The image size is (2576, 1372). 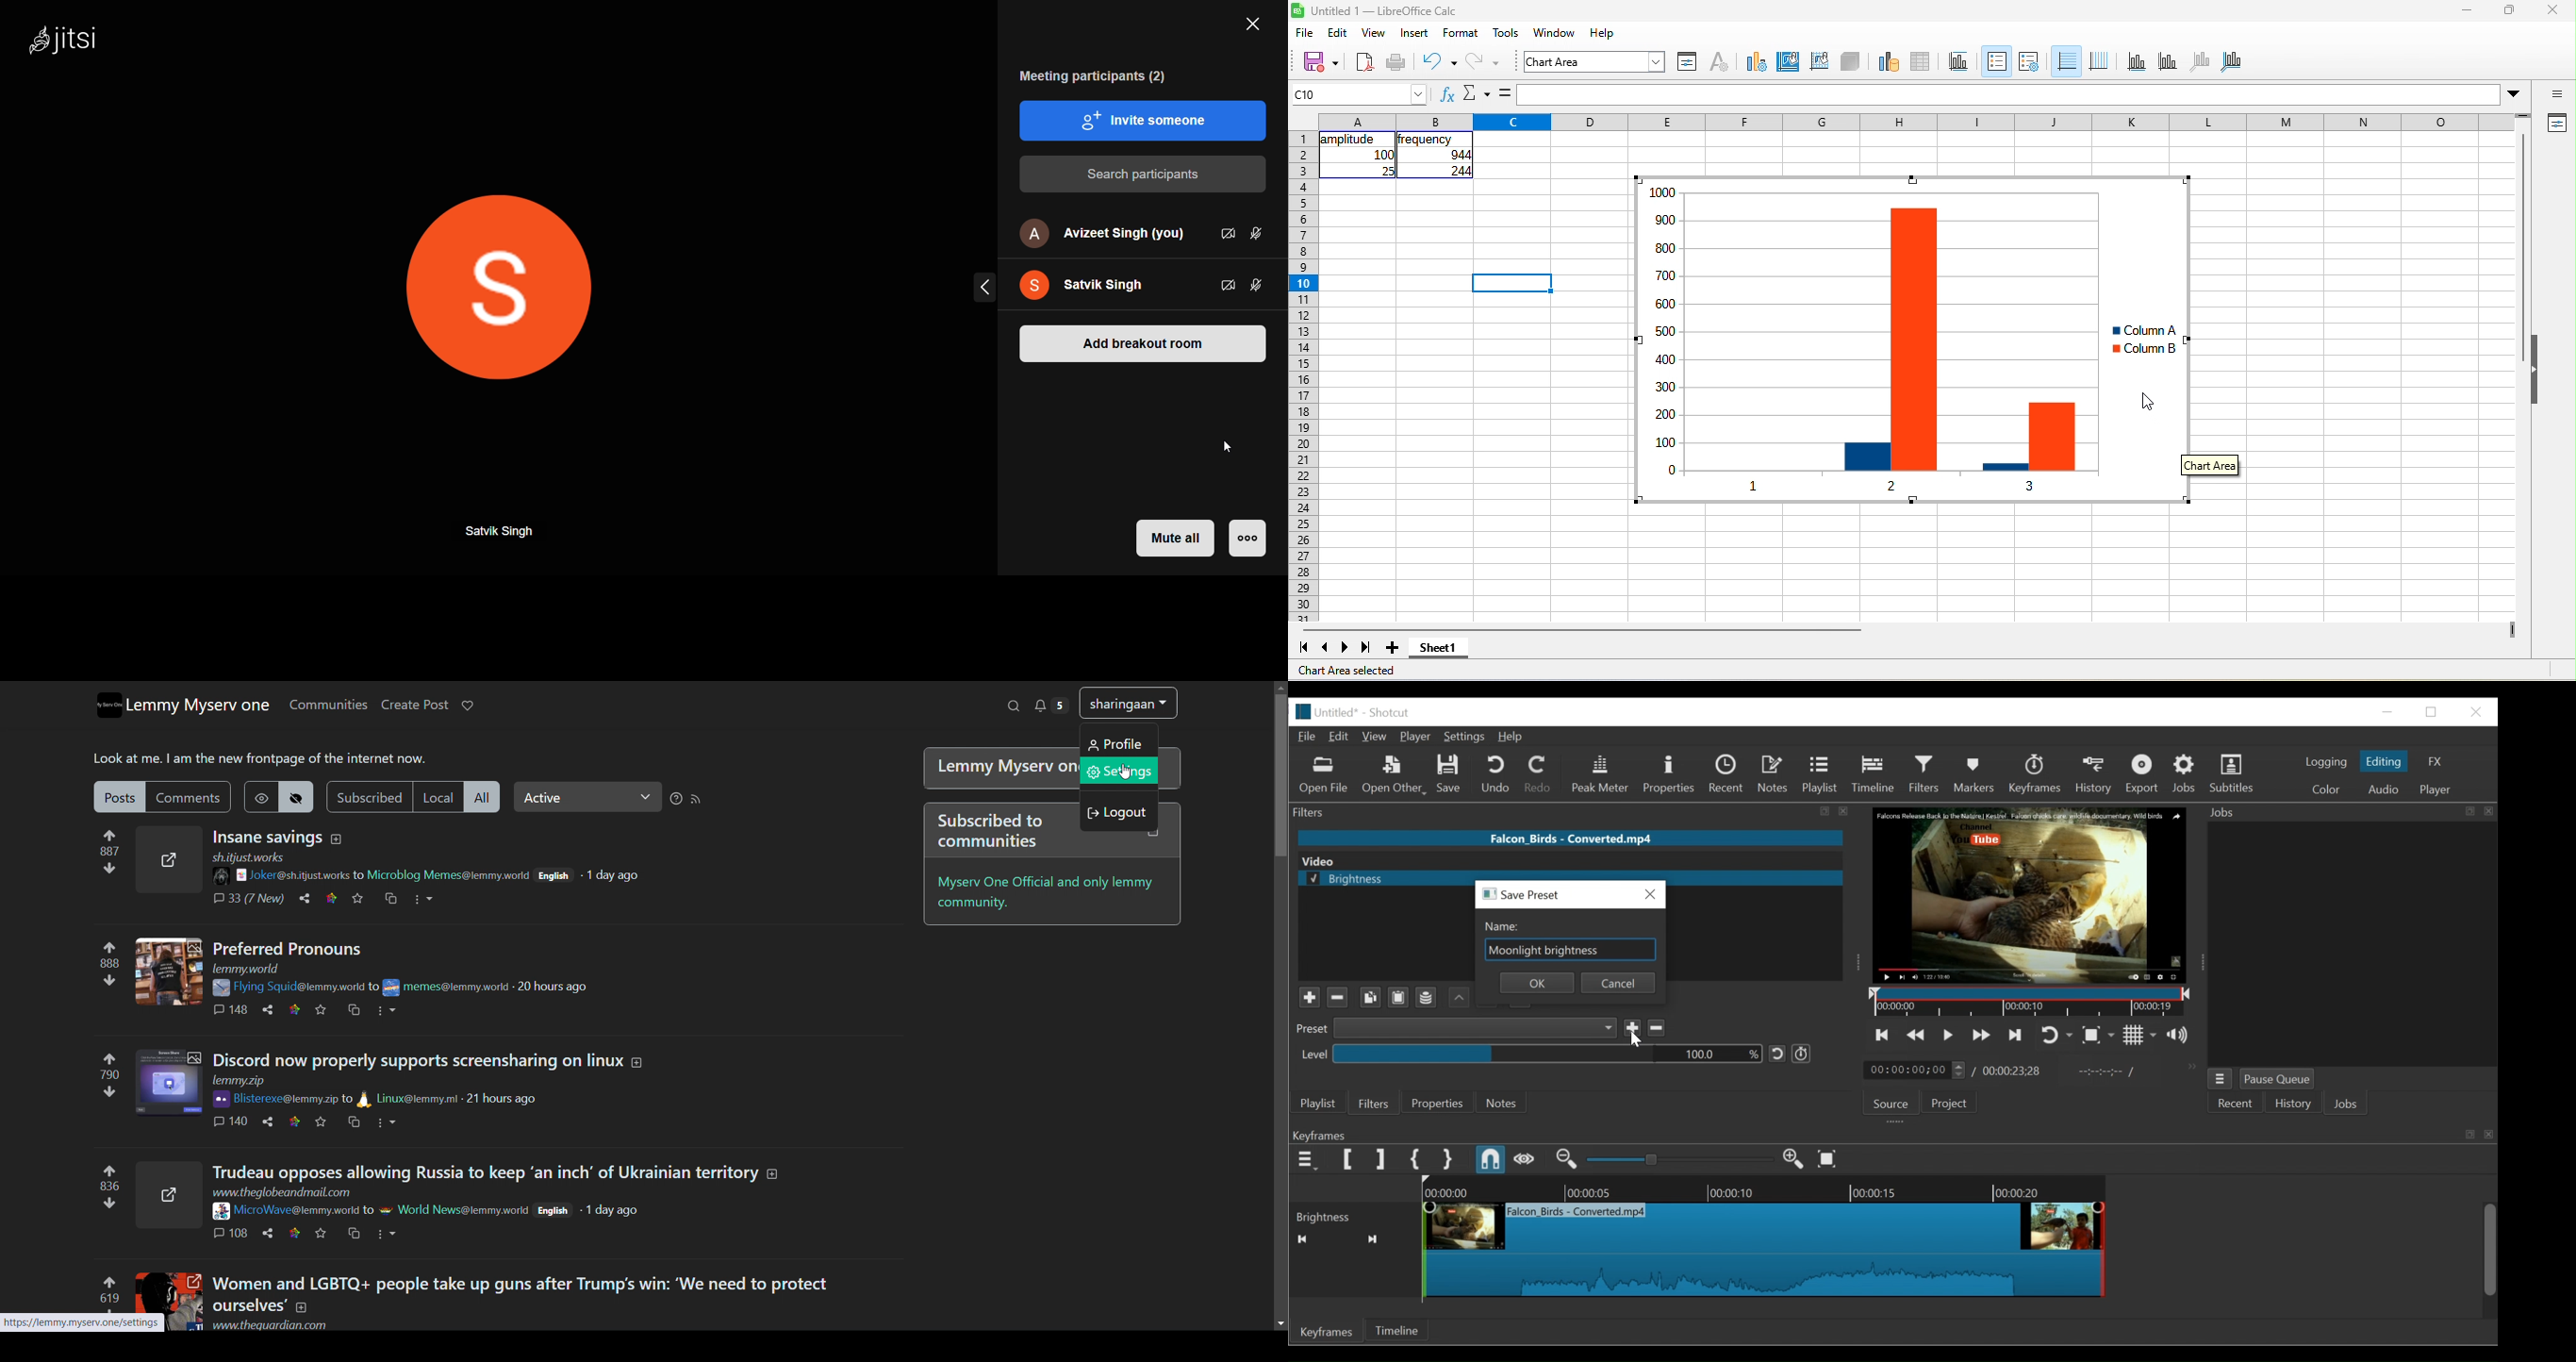 I want to click on share, so click(x=269, y=1121).